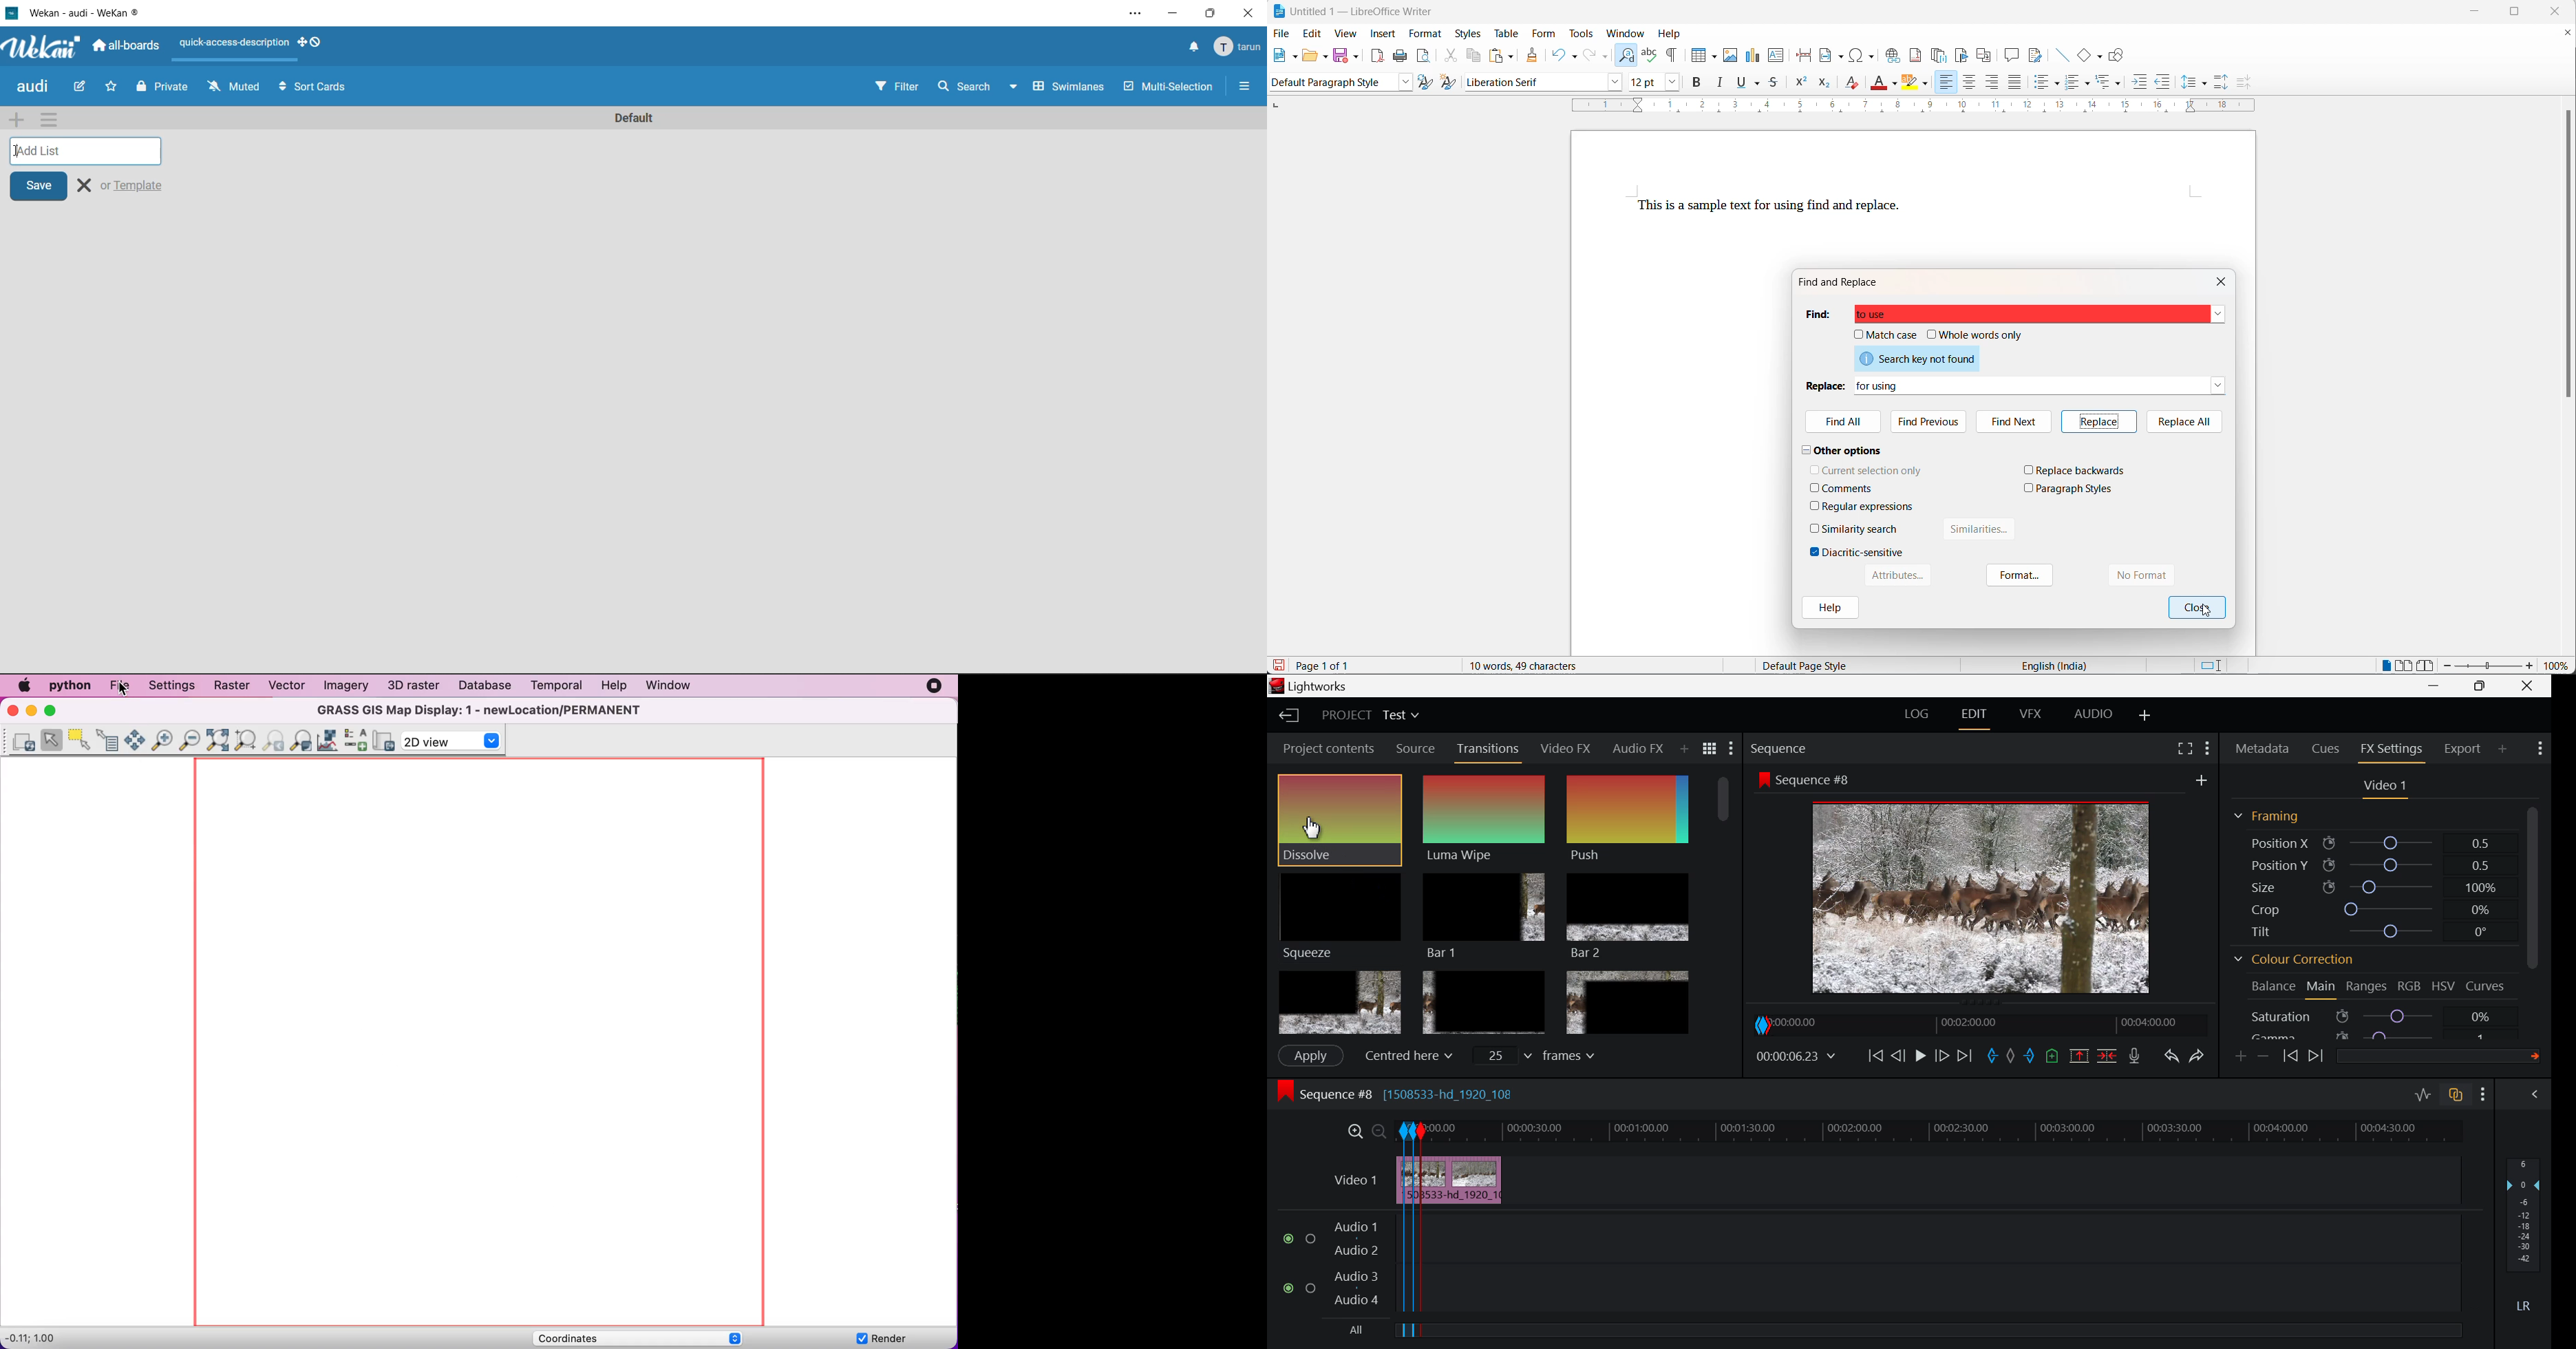 Image resolution: width=2576 pixels, height=1372 pixels. I want to click on font size options, so click(1669, 84).